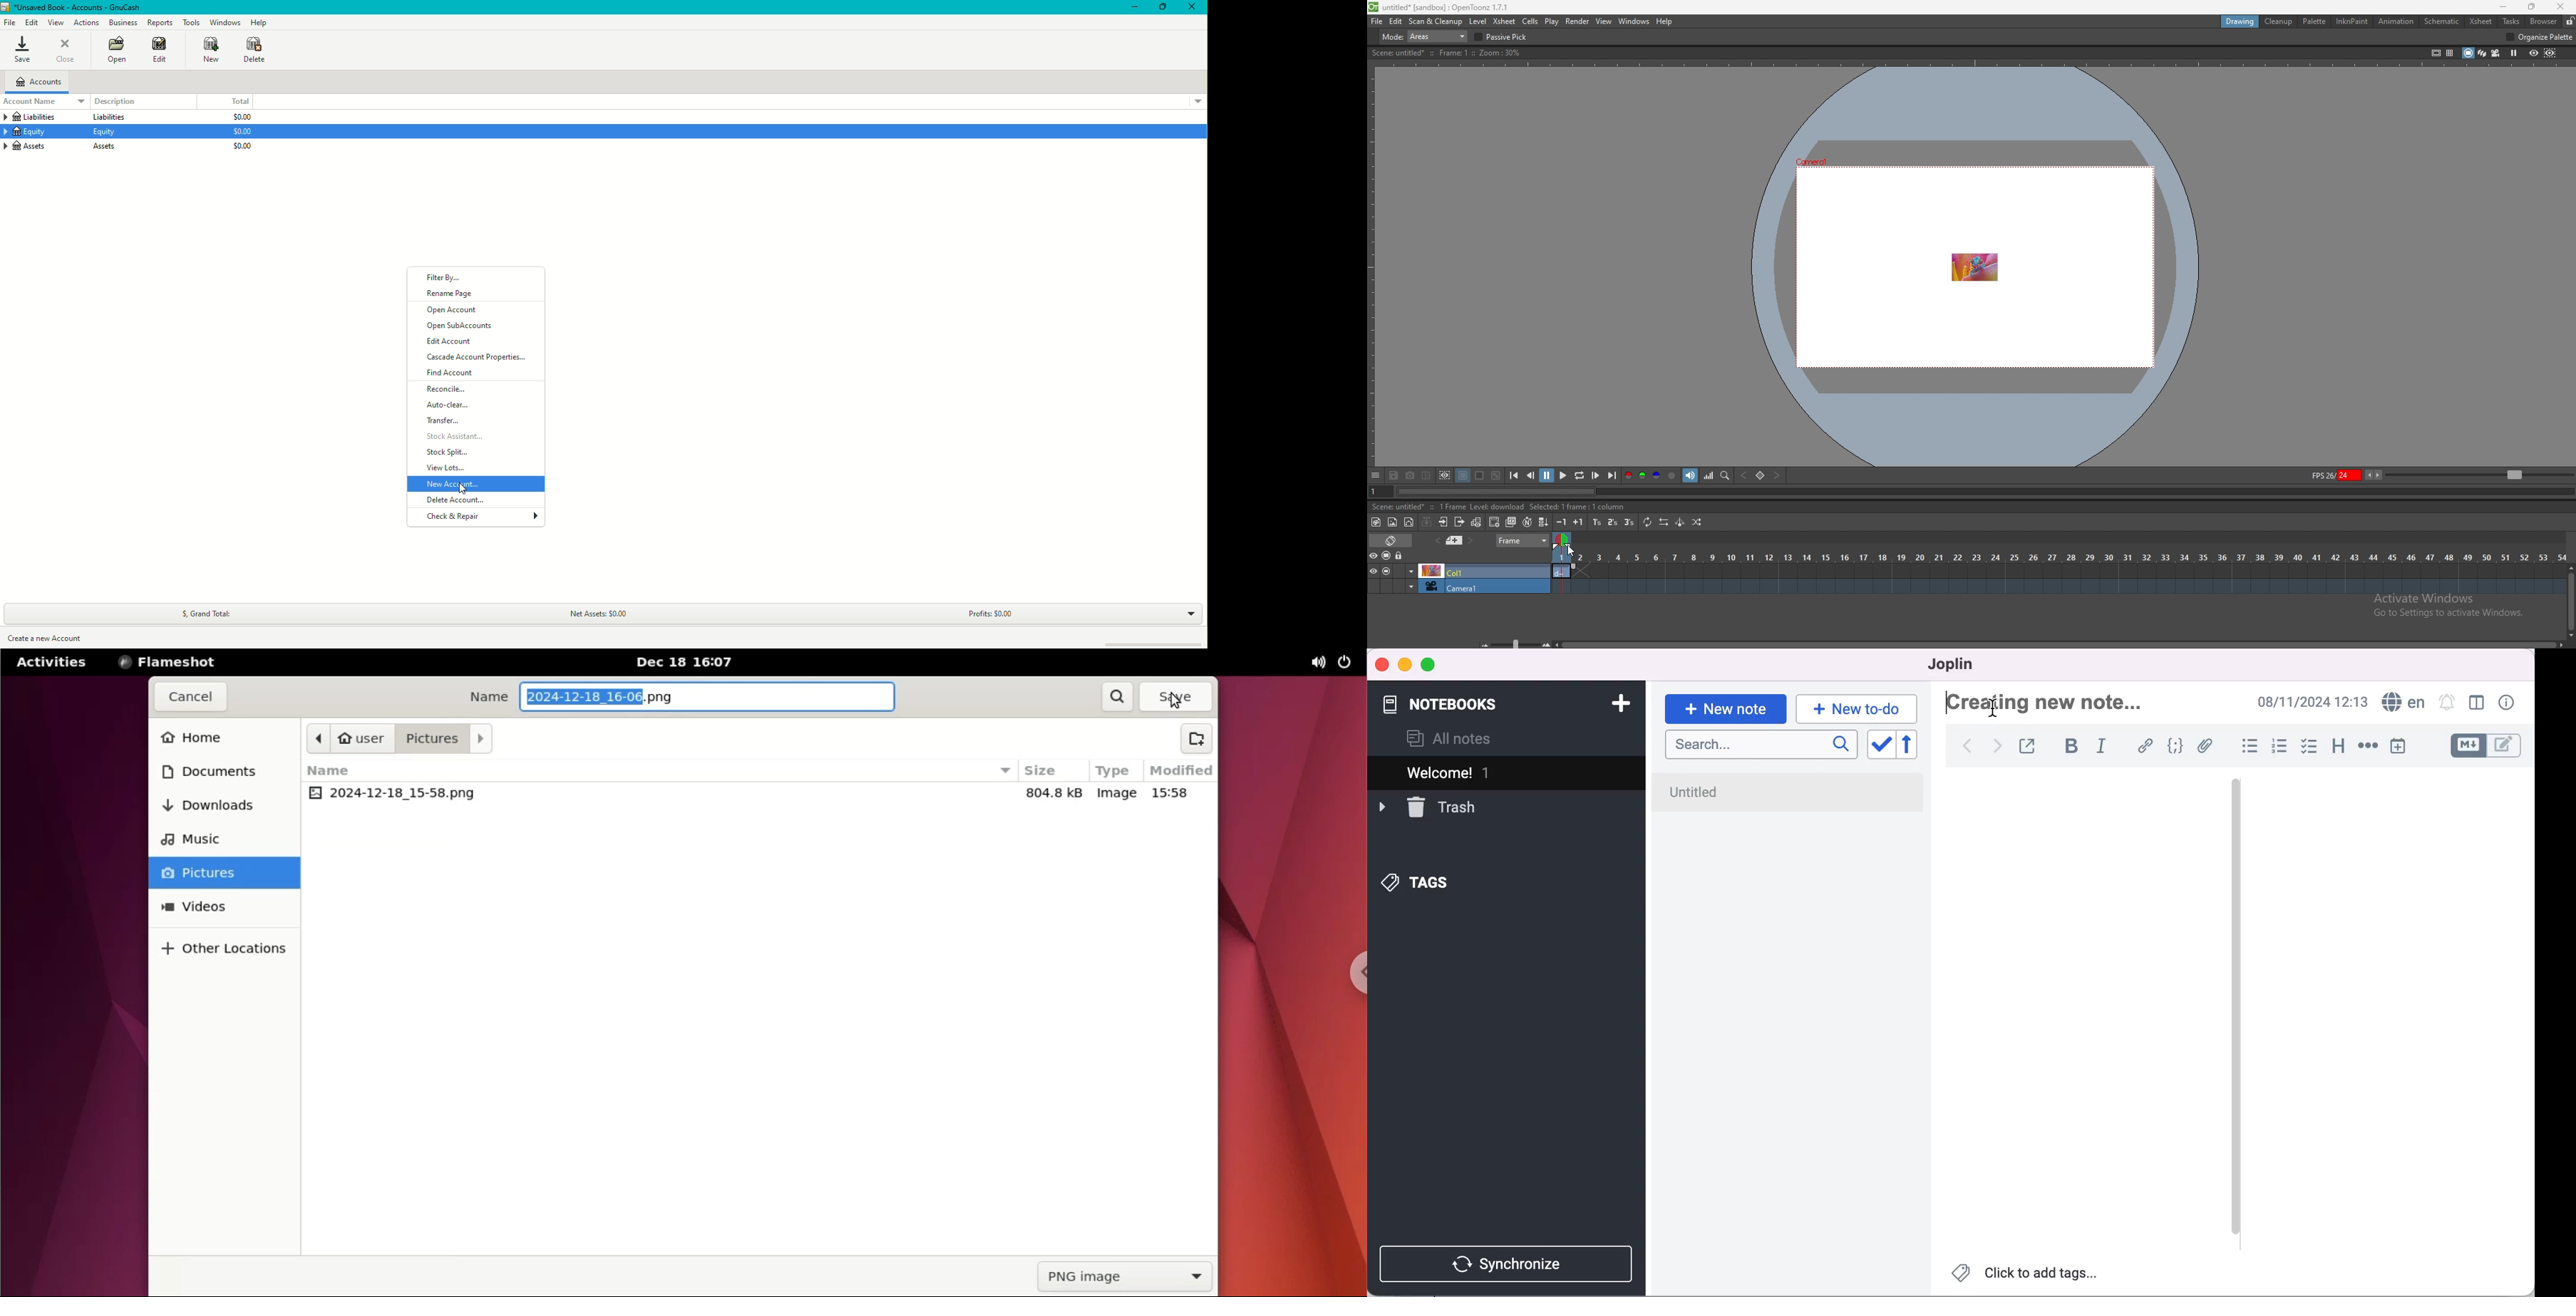  Describe the element at coordinates (2509, 703) in the screenshot. I see `note properties` at that location.